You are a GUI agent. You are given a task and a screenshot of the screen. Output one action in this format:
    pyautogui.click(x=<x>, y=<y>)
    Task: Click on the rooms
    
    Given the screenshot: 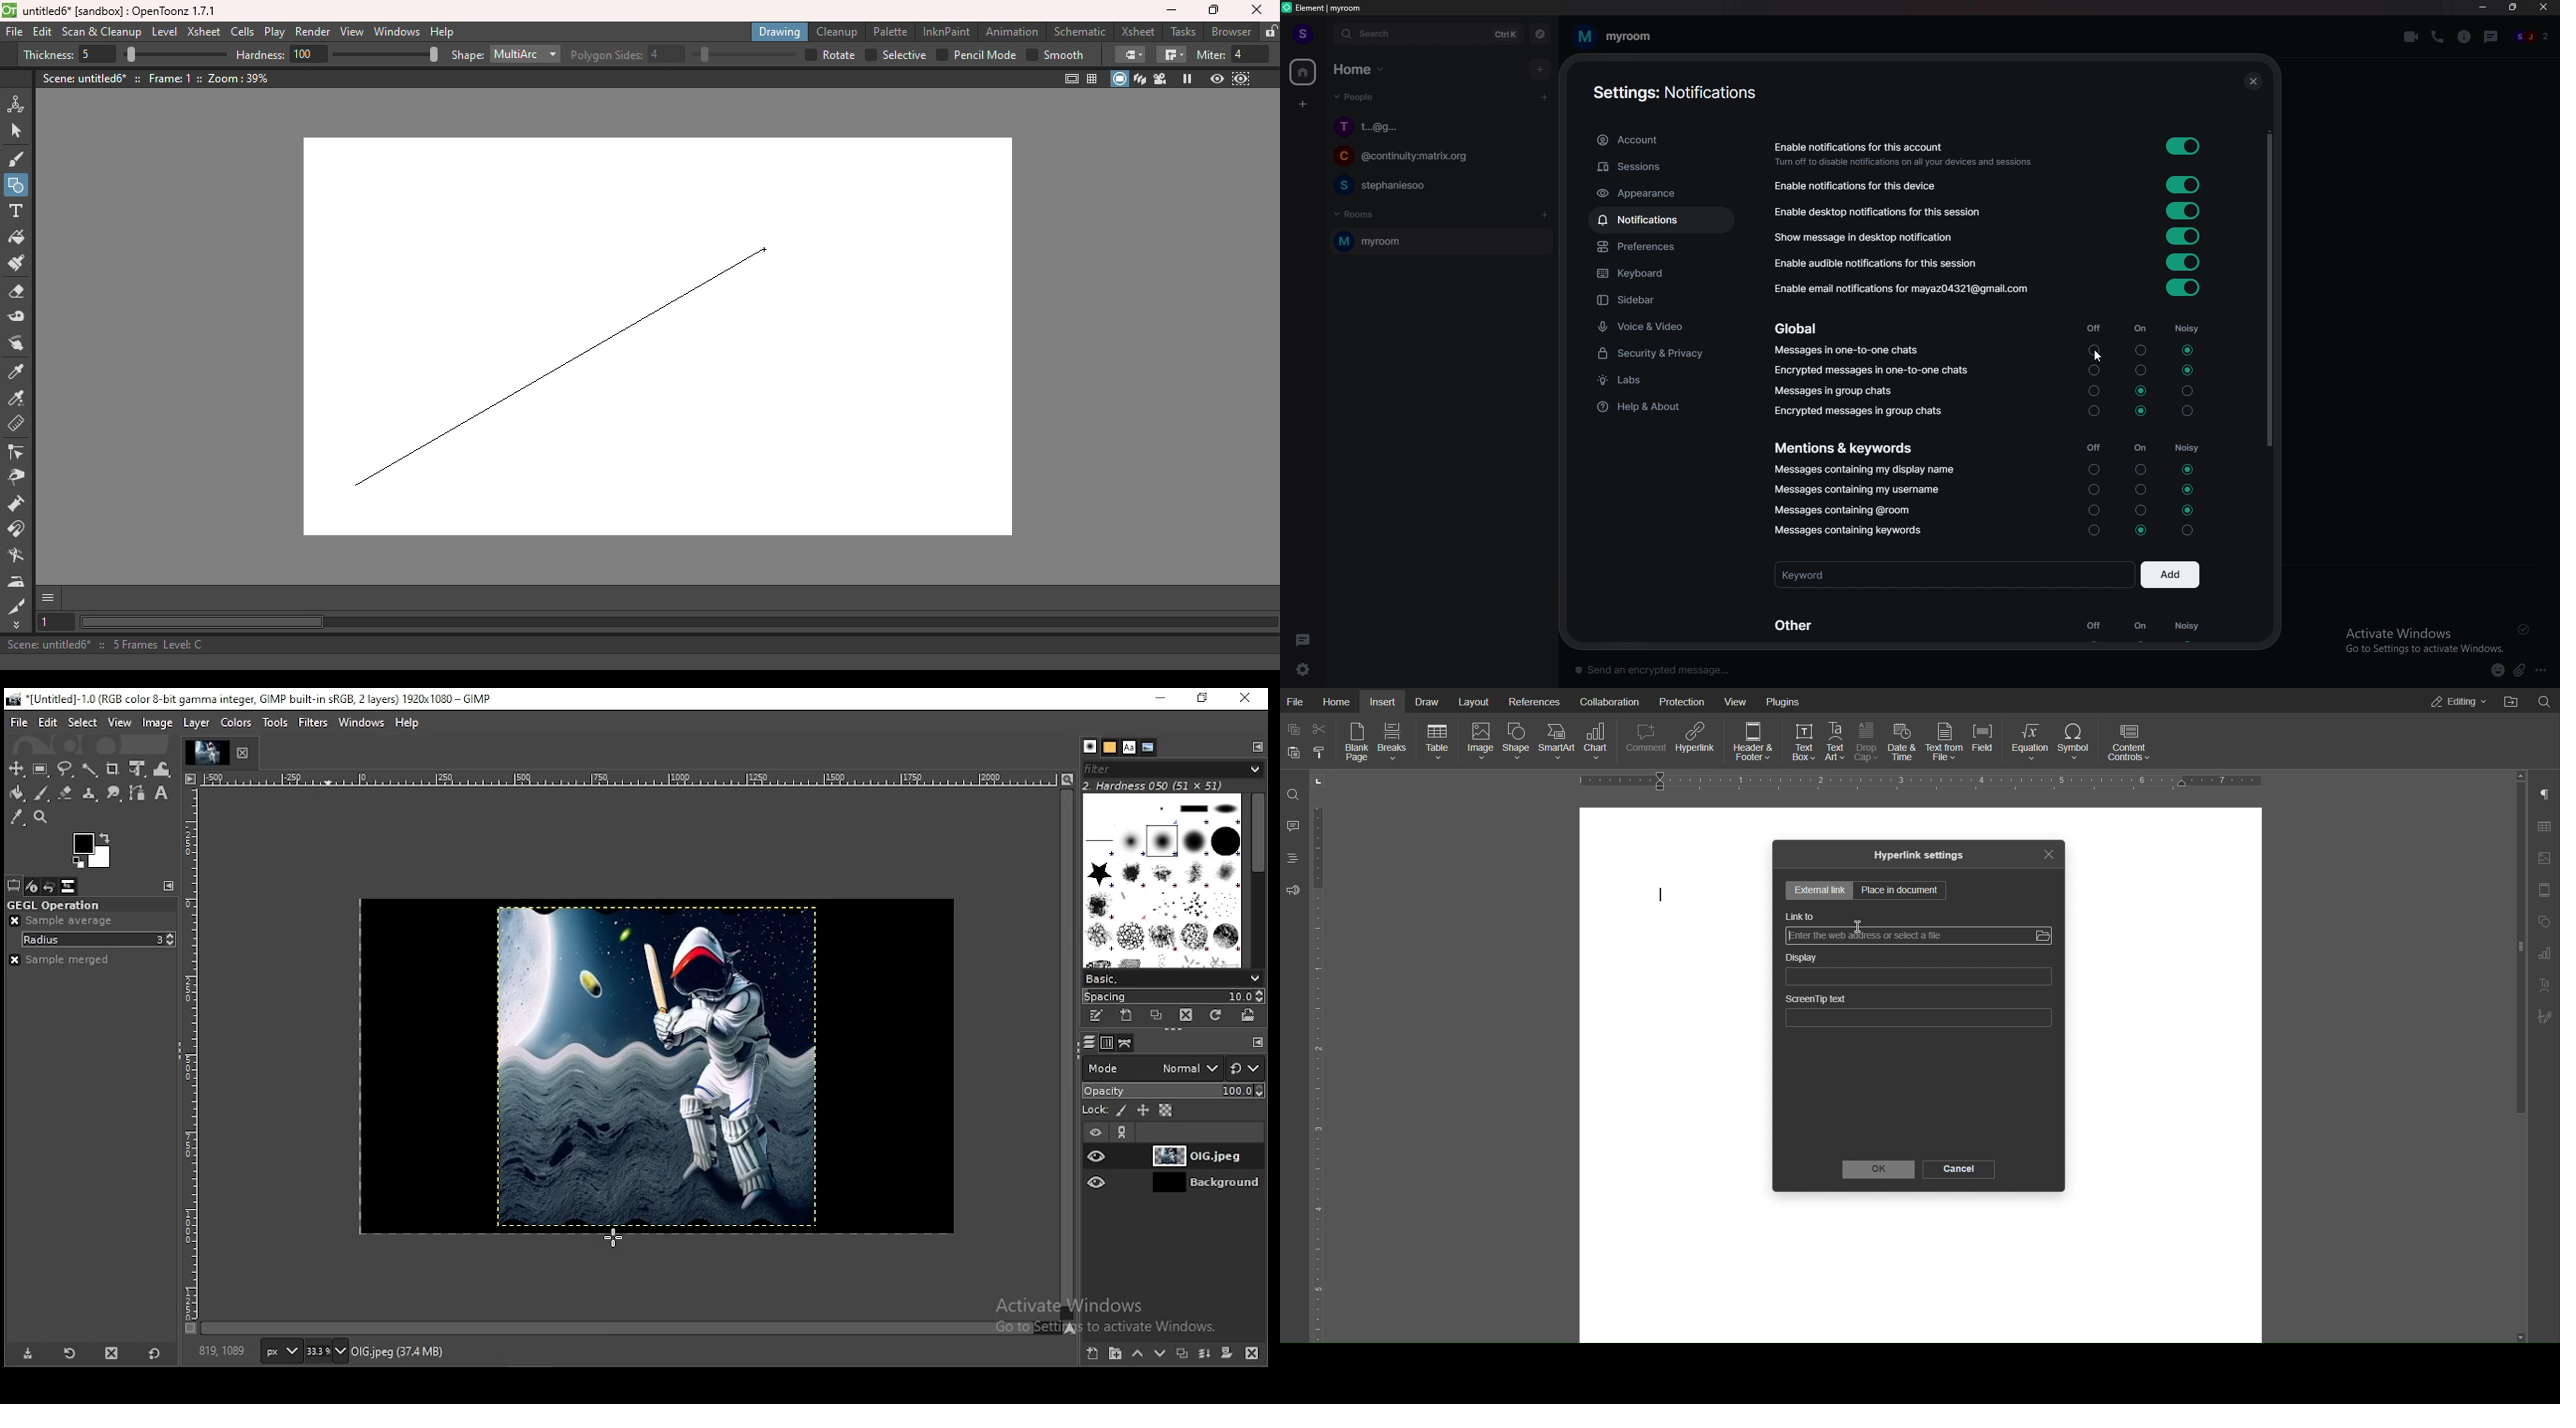 What is the action you would take?
    pyautogui.click(x=1369, y=215)
    